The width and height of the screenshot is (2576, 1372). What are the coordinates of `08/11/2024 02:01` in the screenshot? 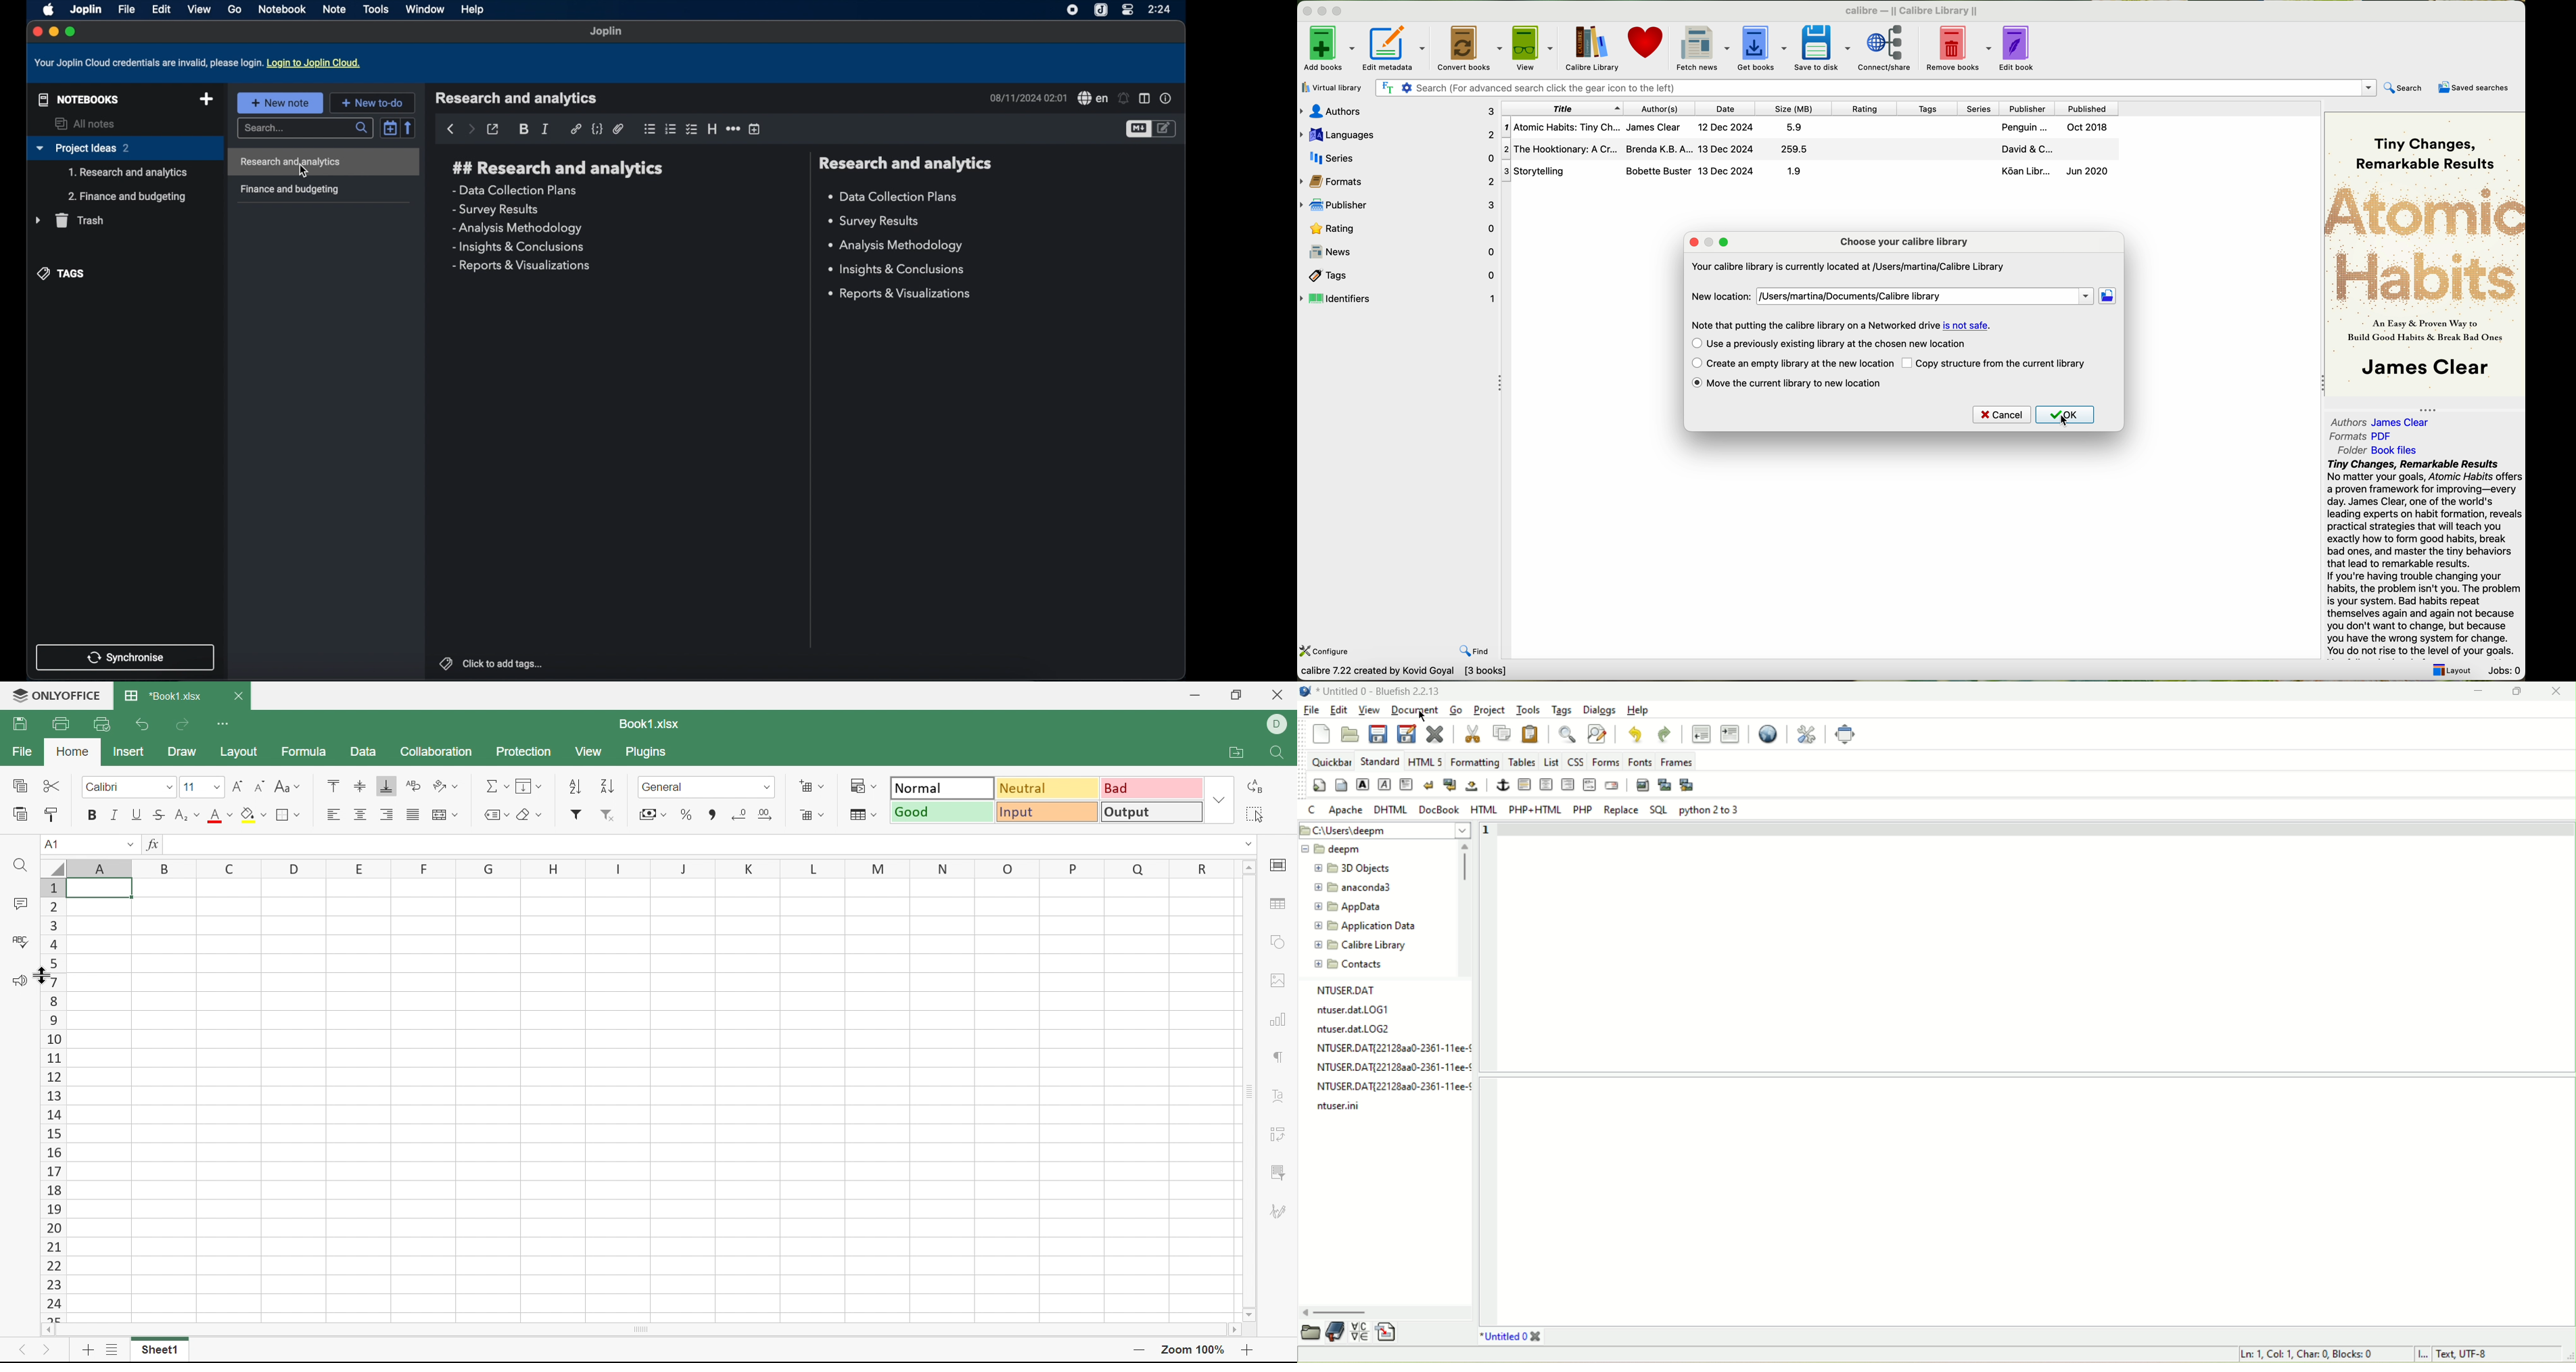 It's located at (1027, 98).